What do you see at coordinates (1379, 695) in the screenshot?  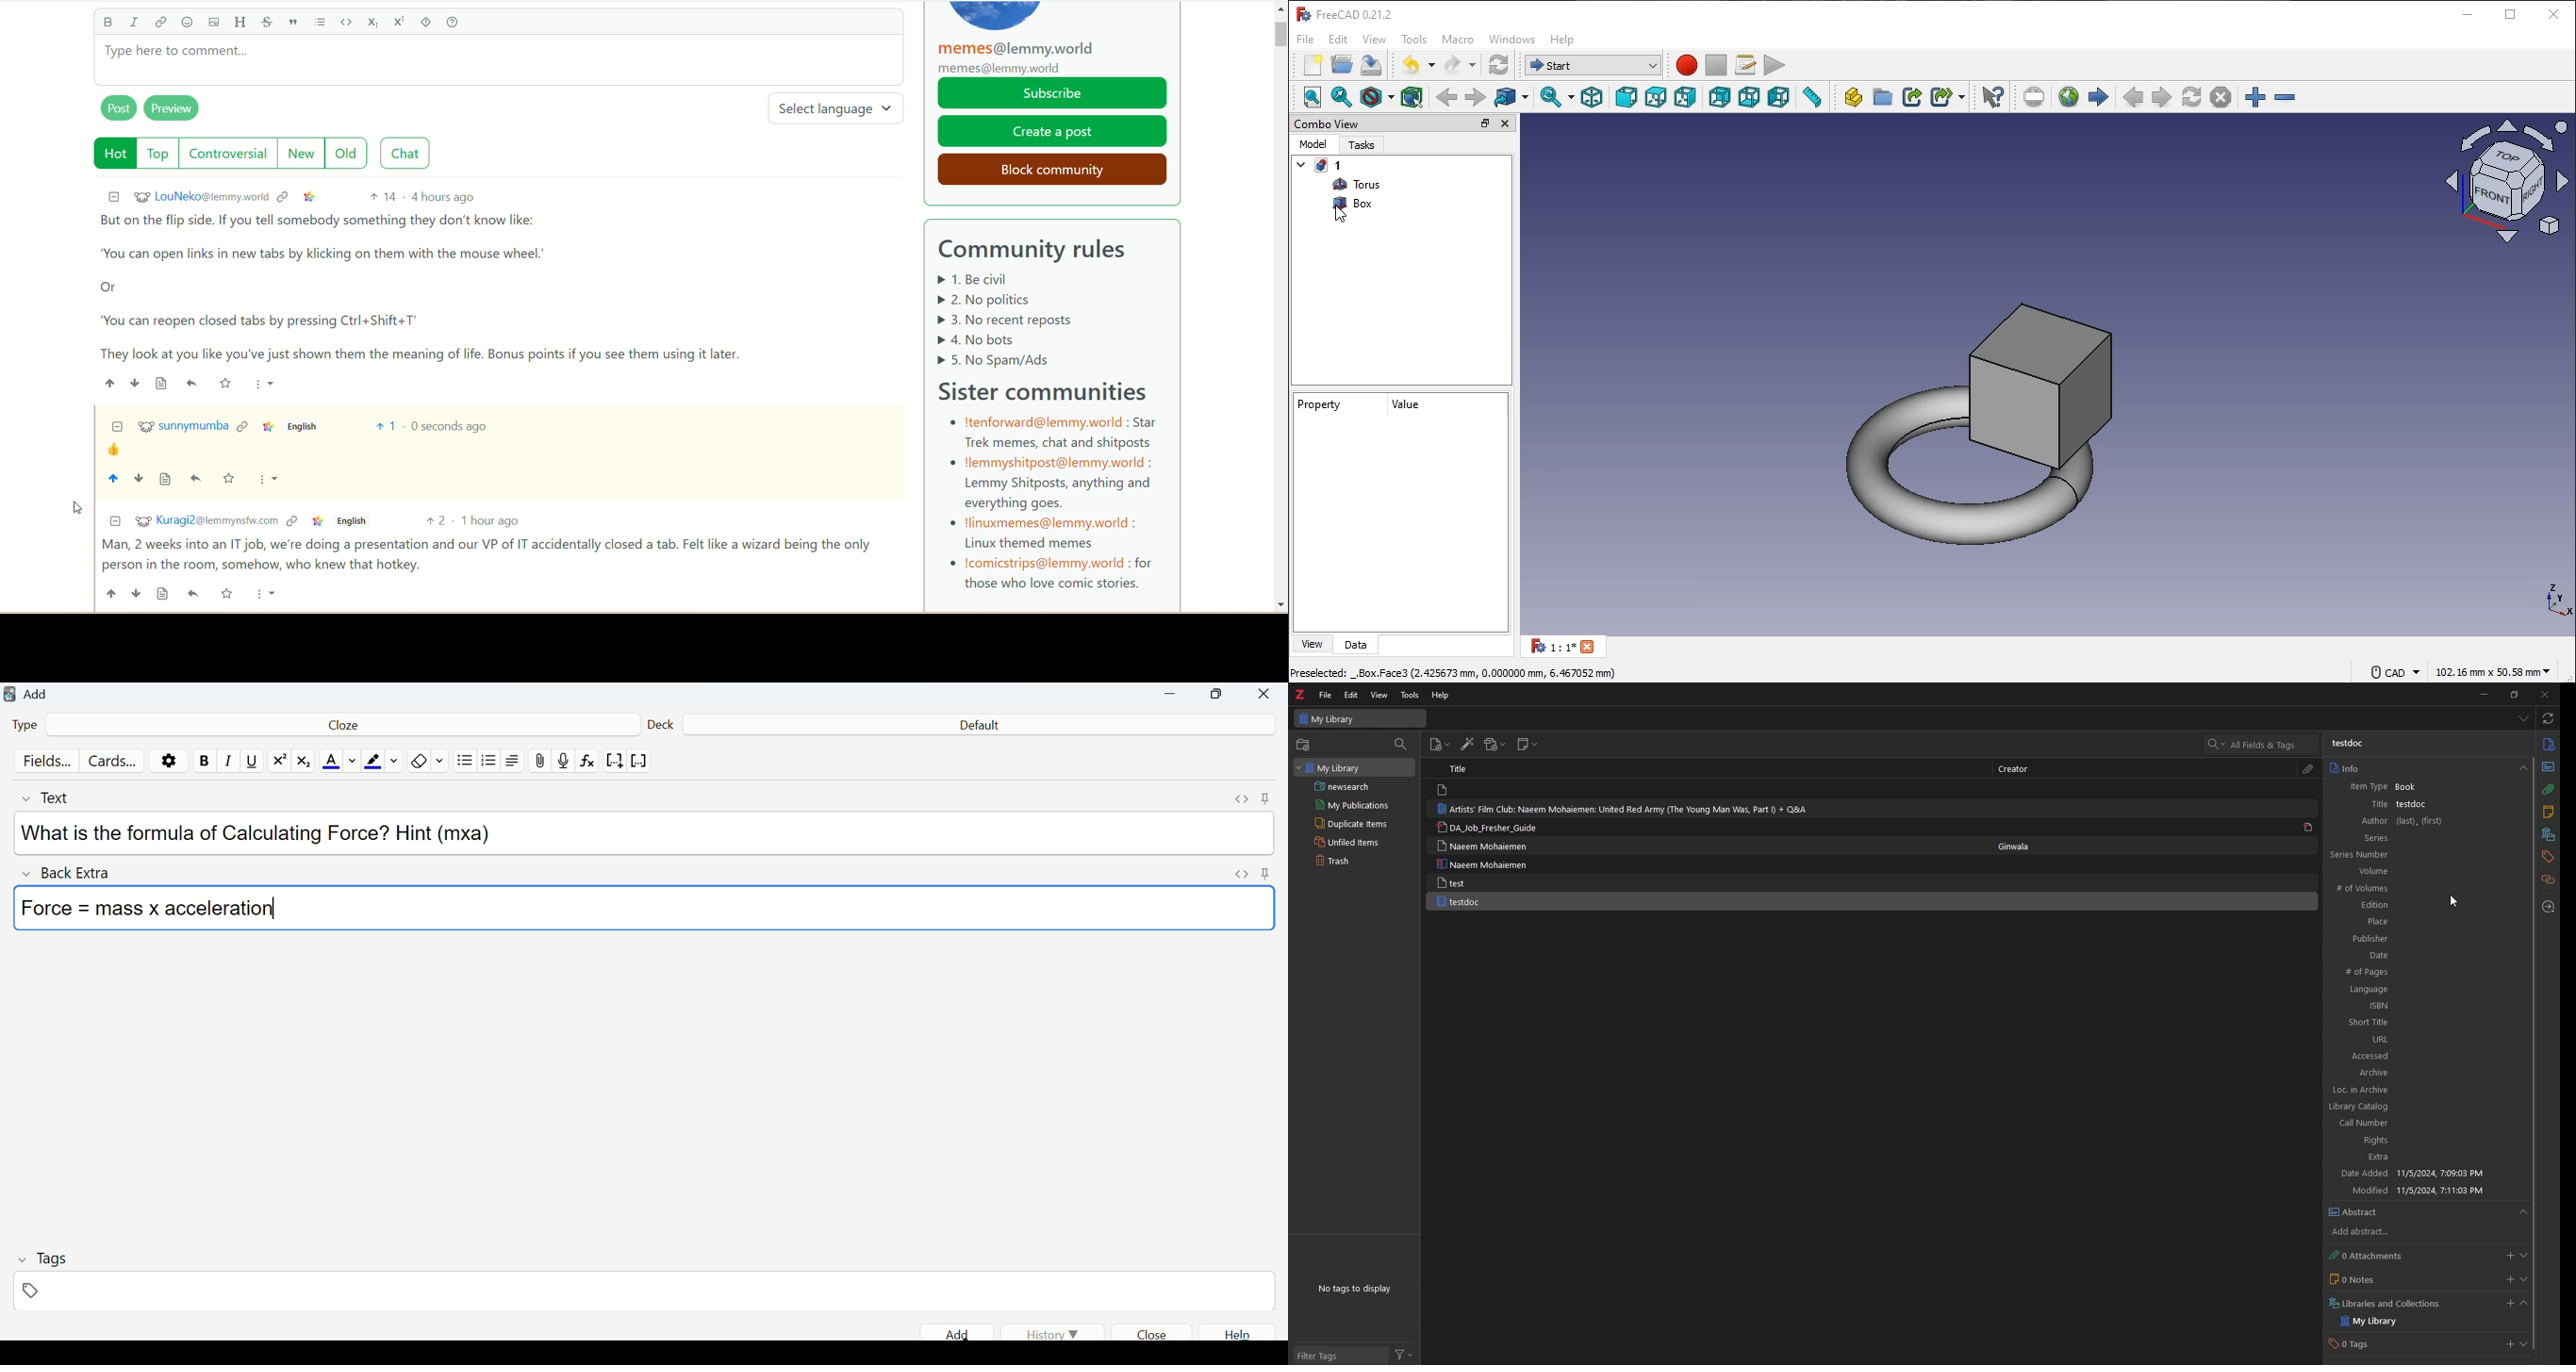 I see `view` at bounding box center [1379, 695].